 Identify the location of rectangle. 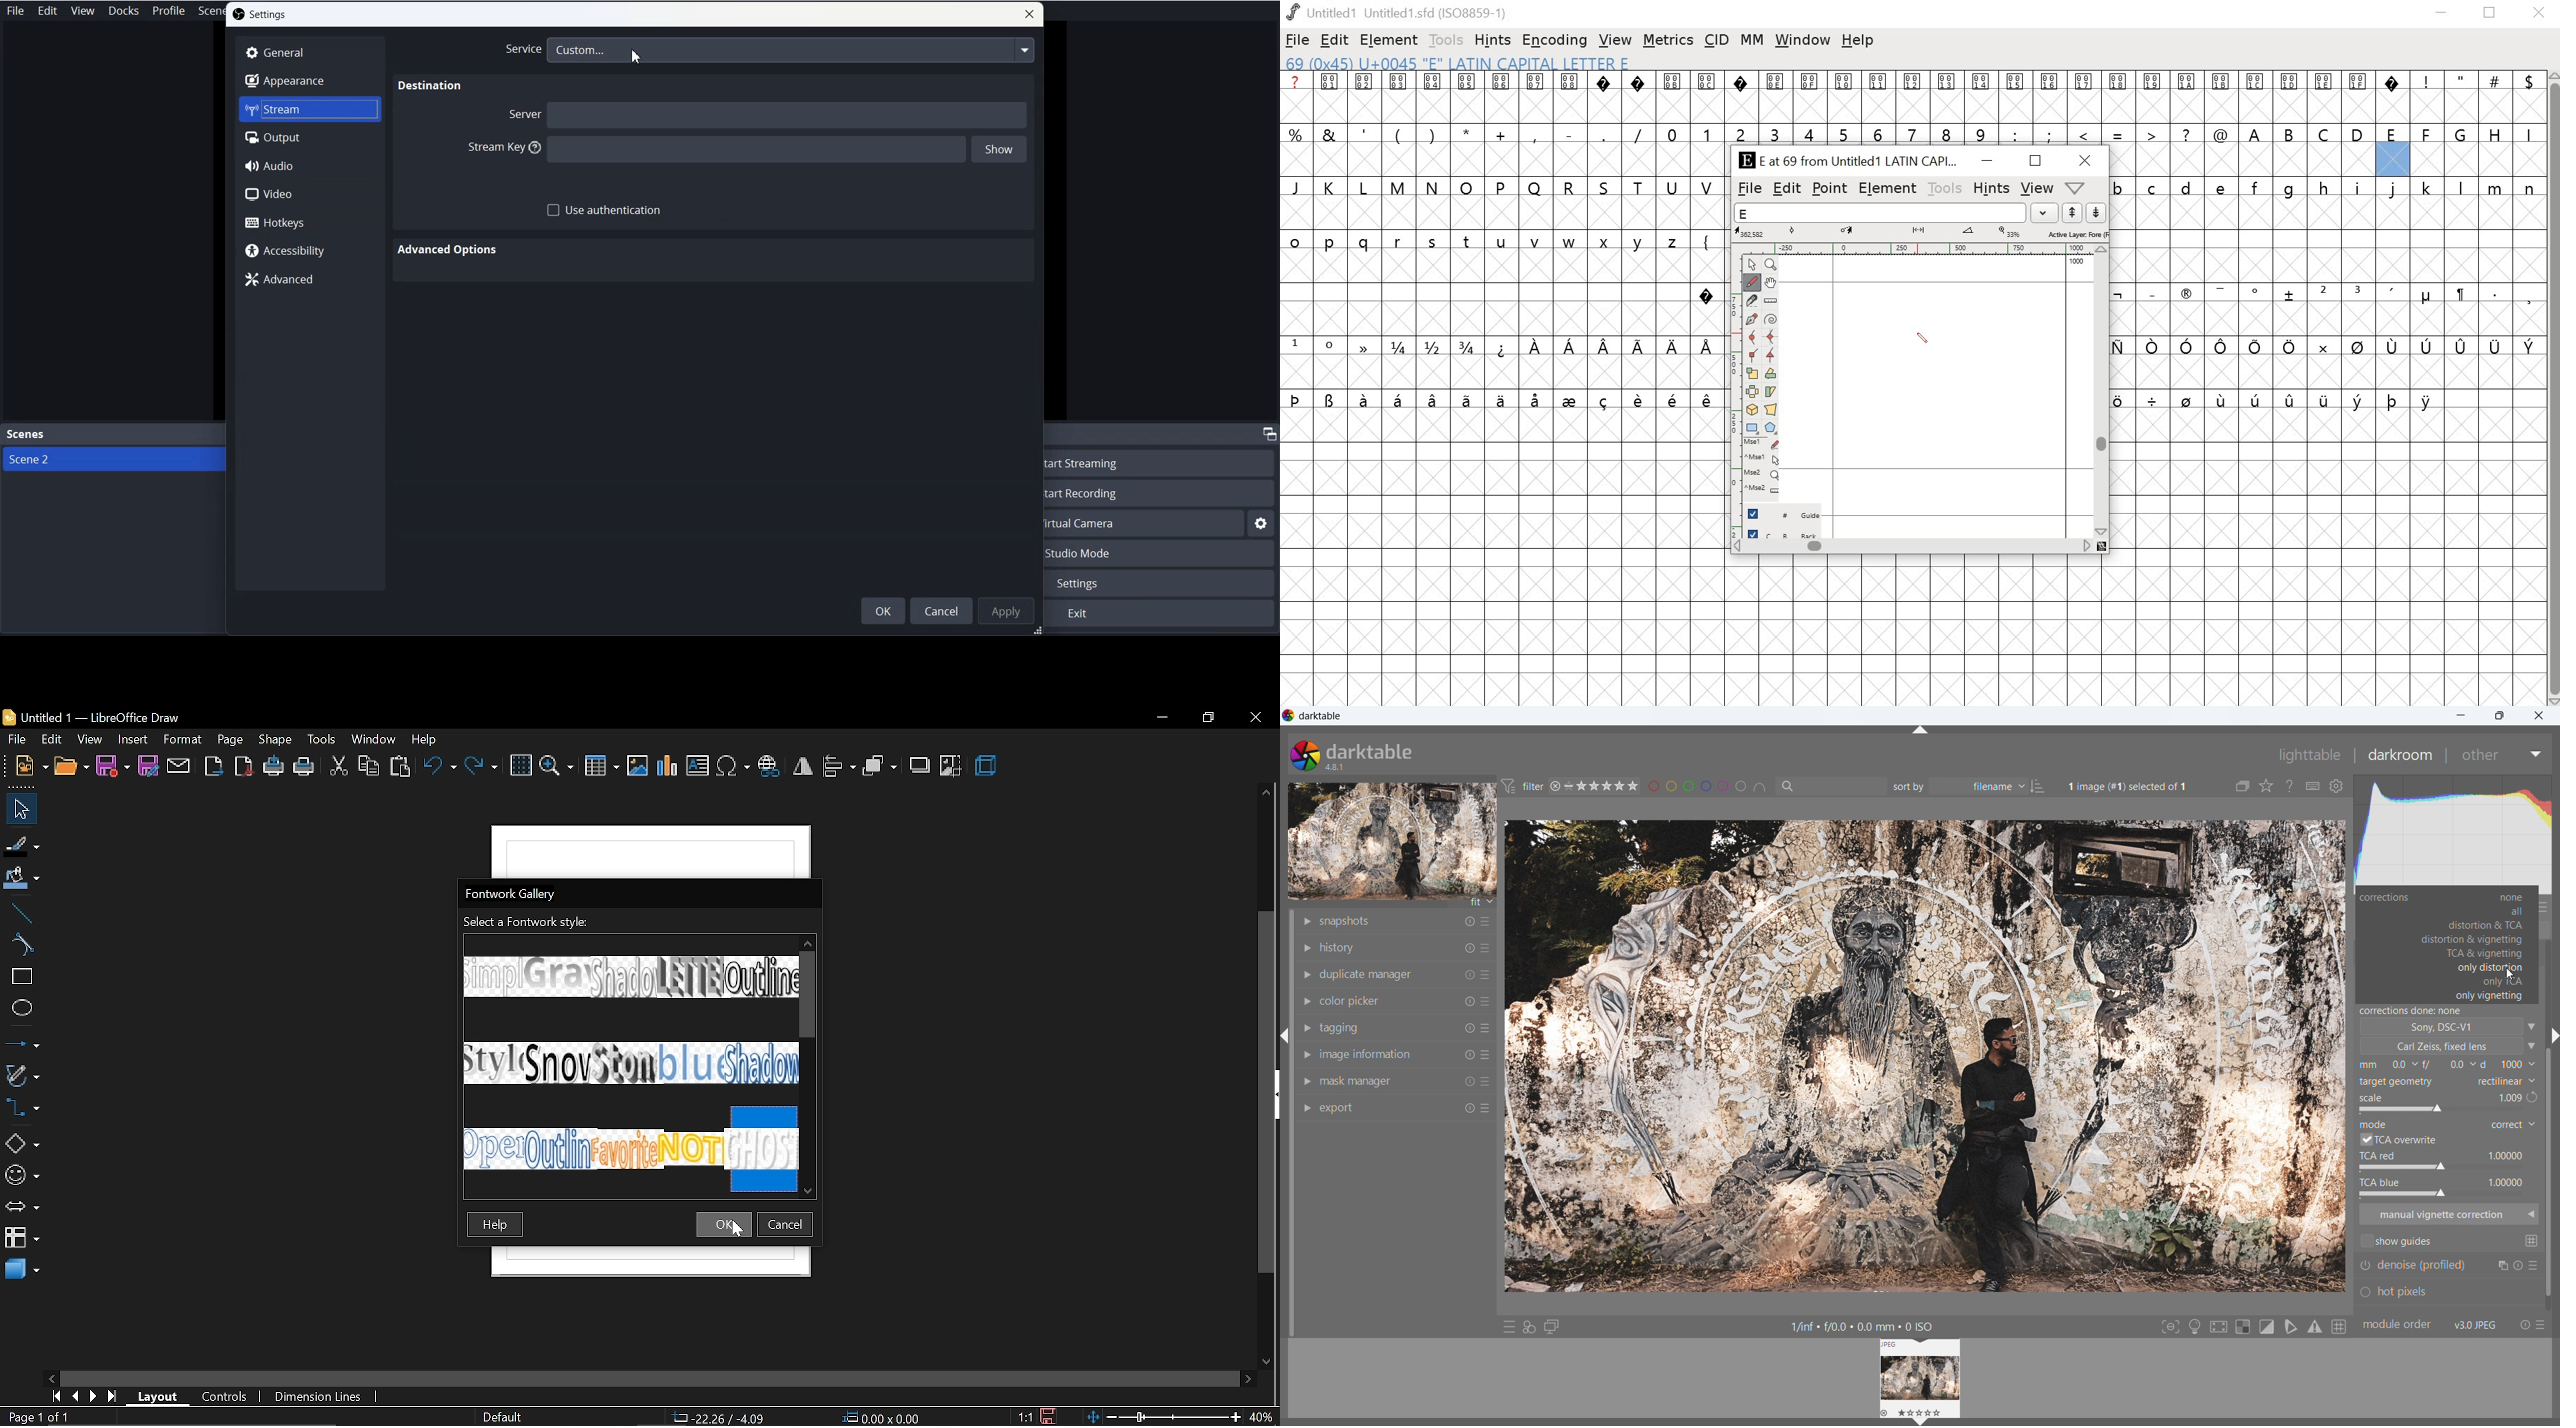
(19, 978).